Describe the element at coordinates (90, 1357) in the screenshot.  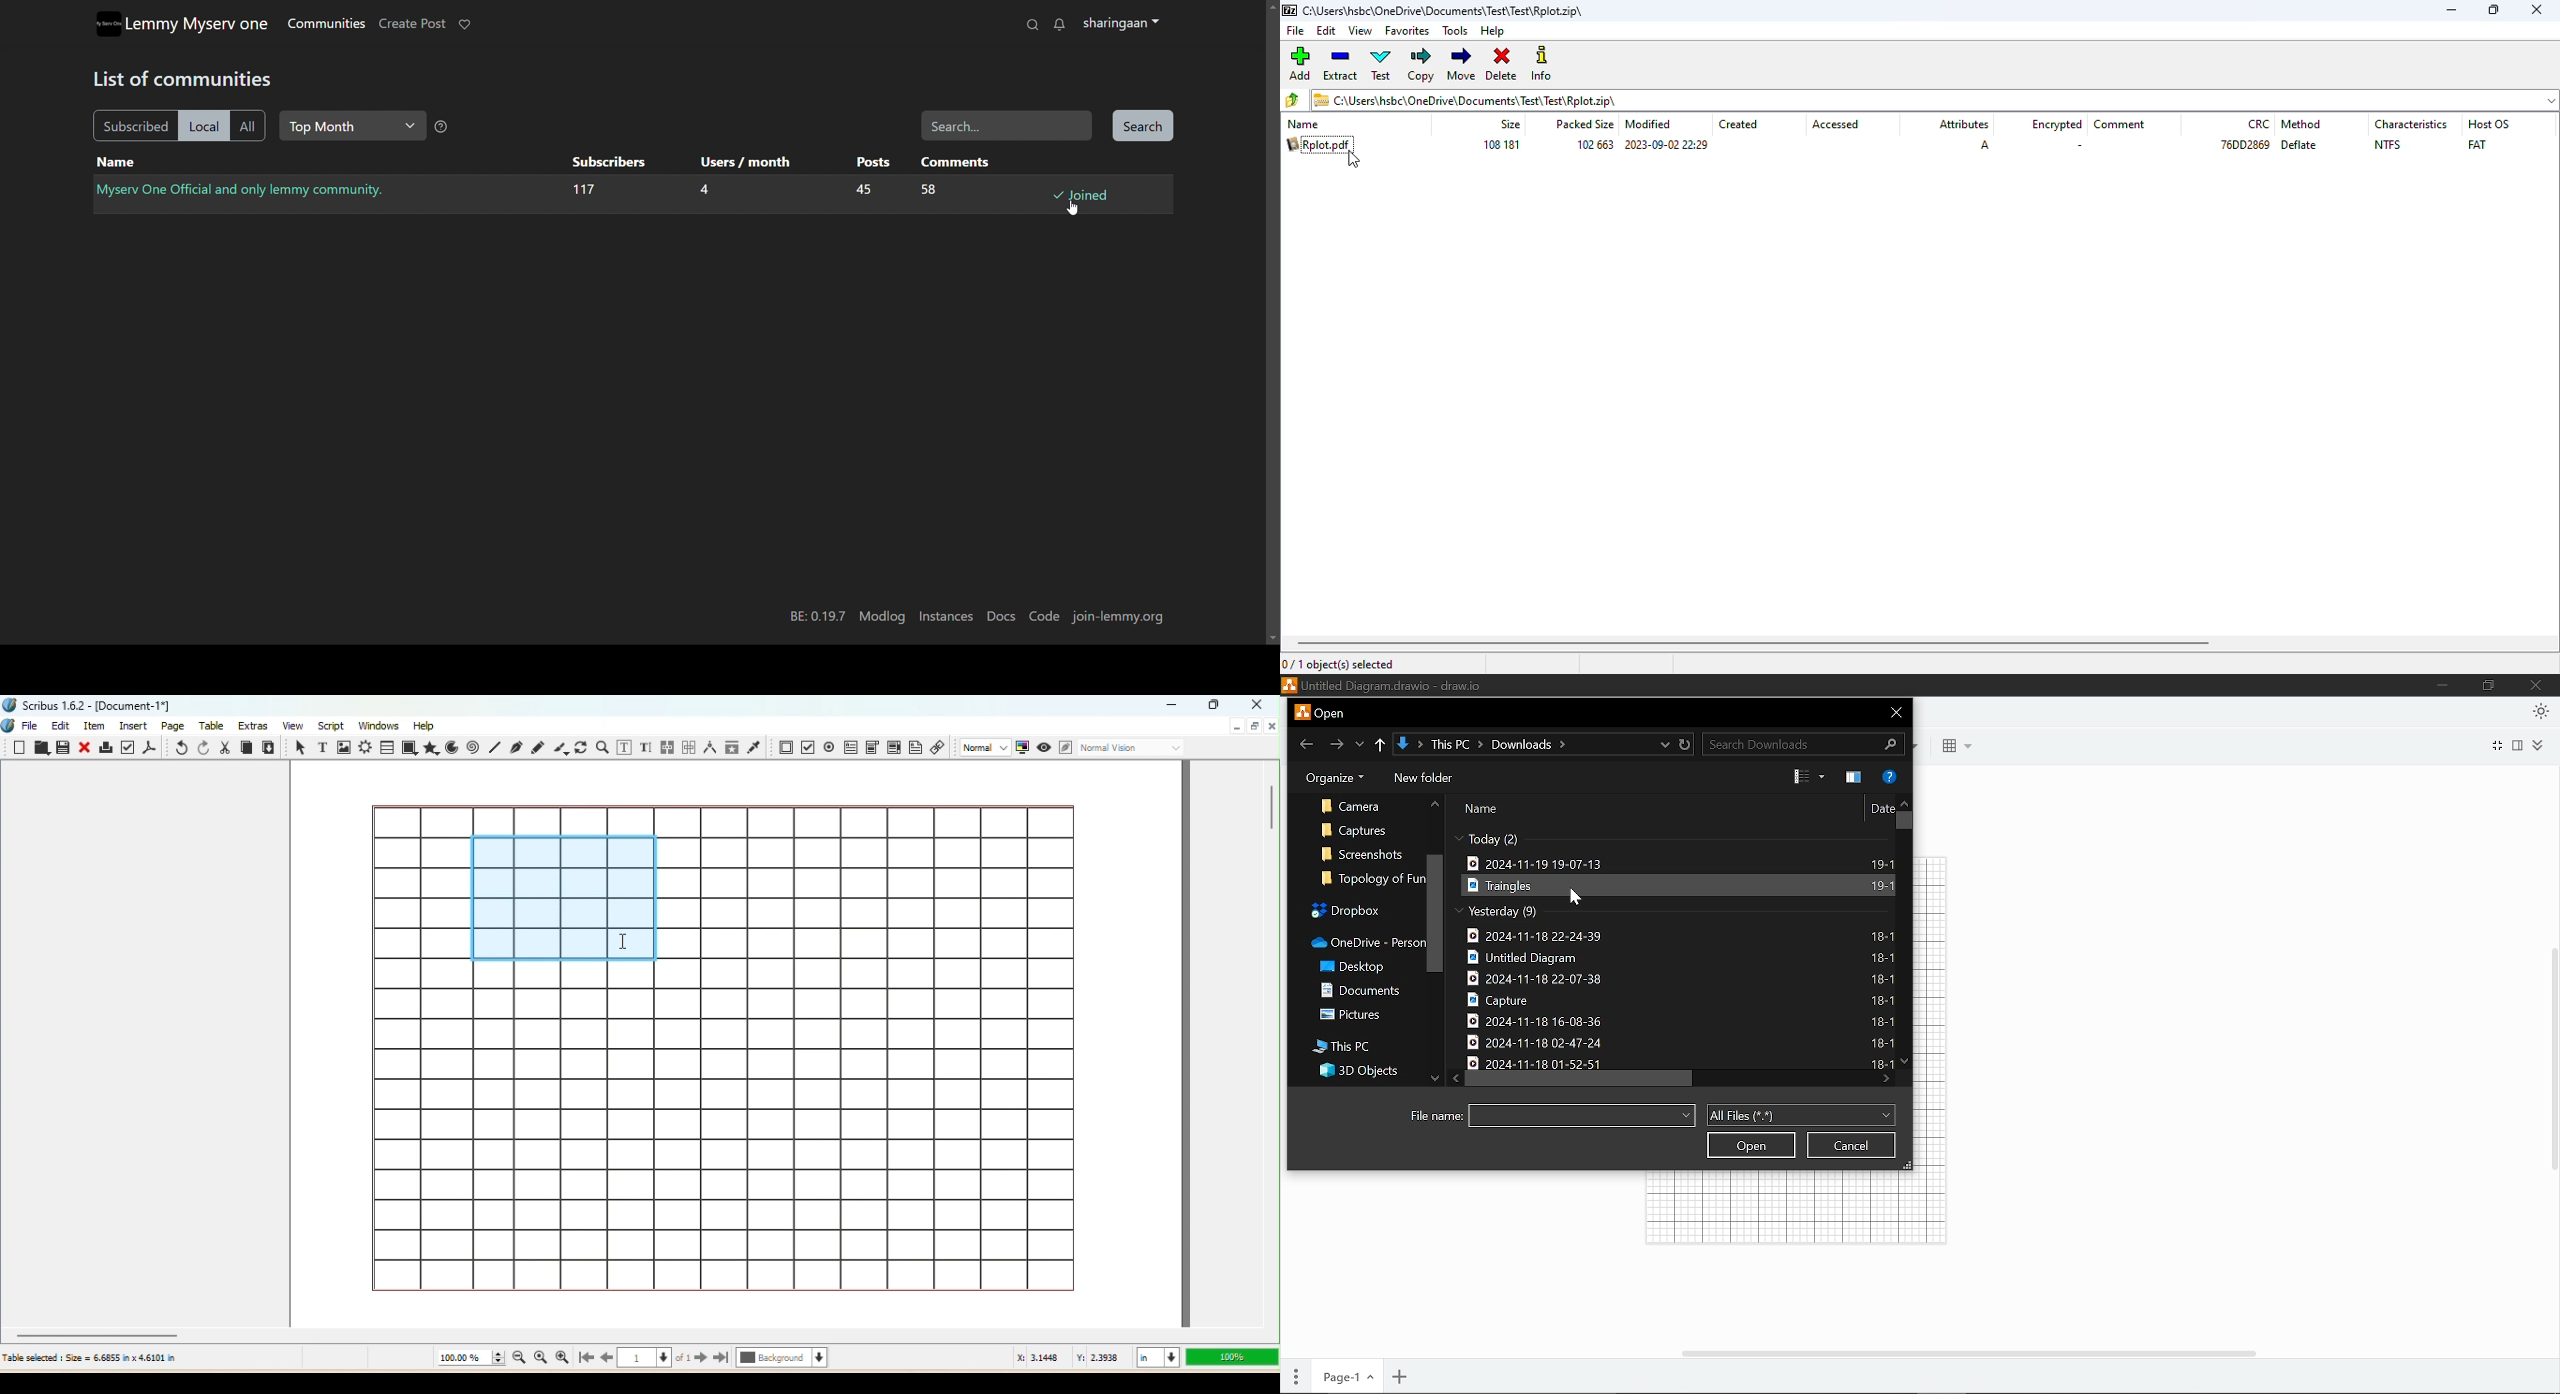
I see `Table selected Size 6.6855 in x 4.6101 in` at that location.